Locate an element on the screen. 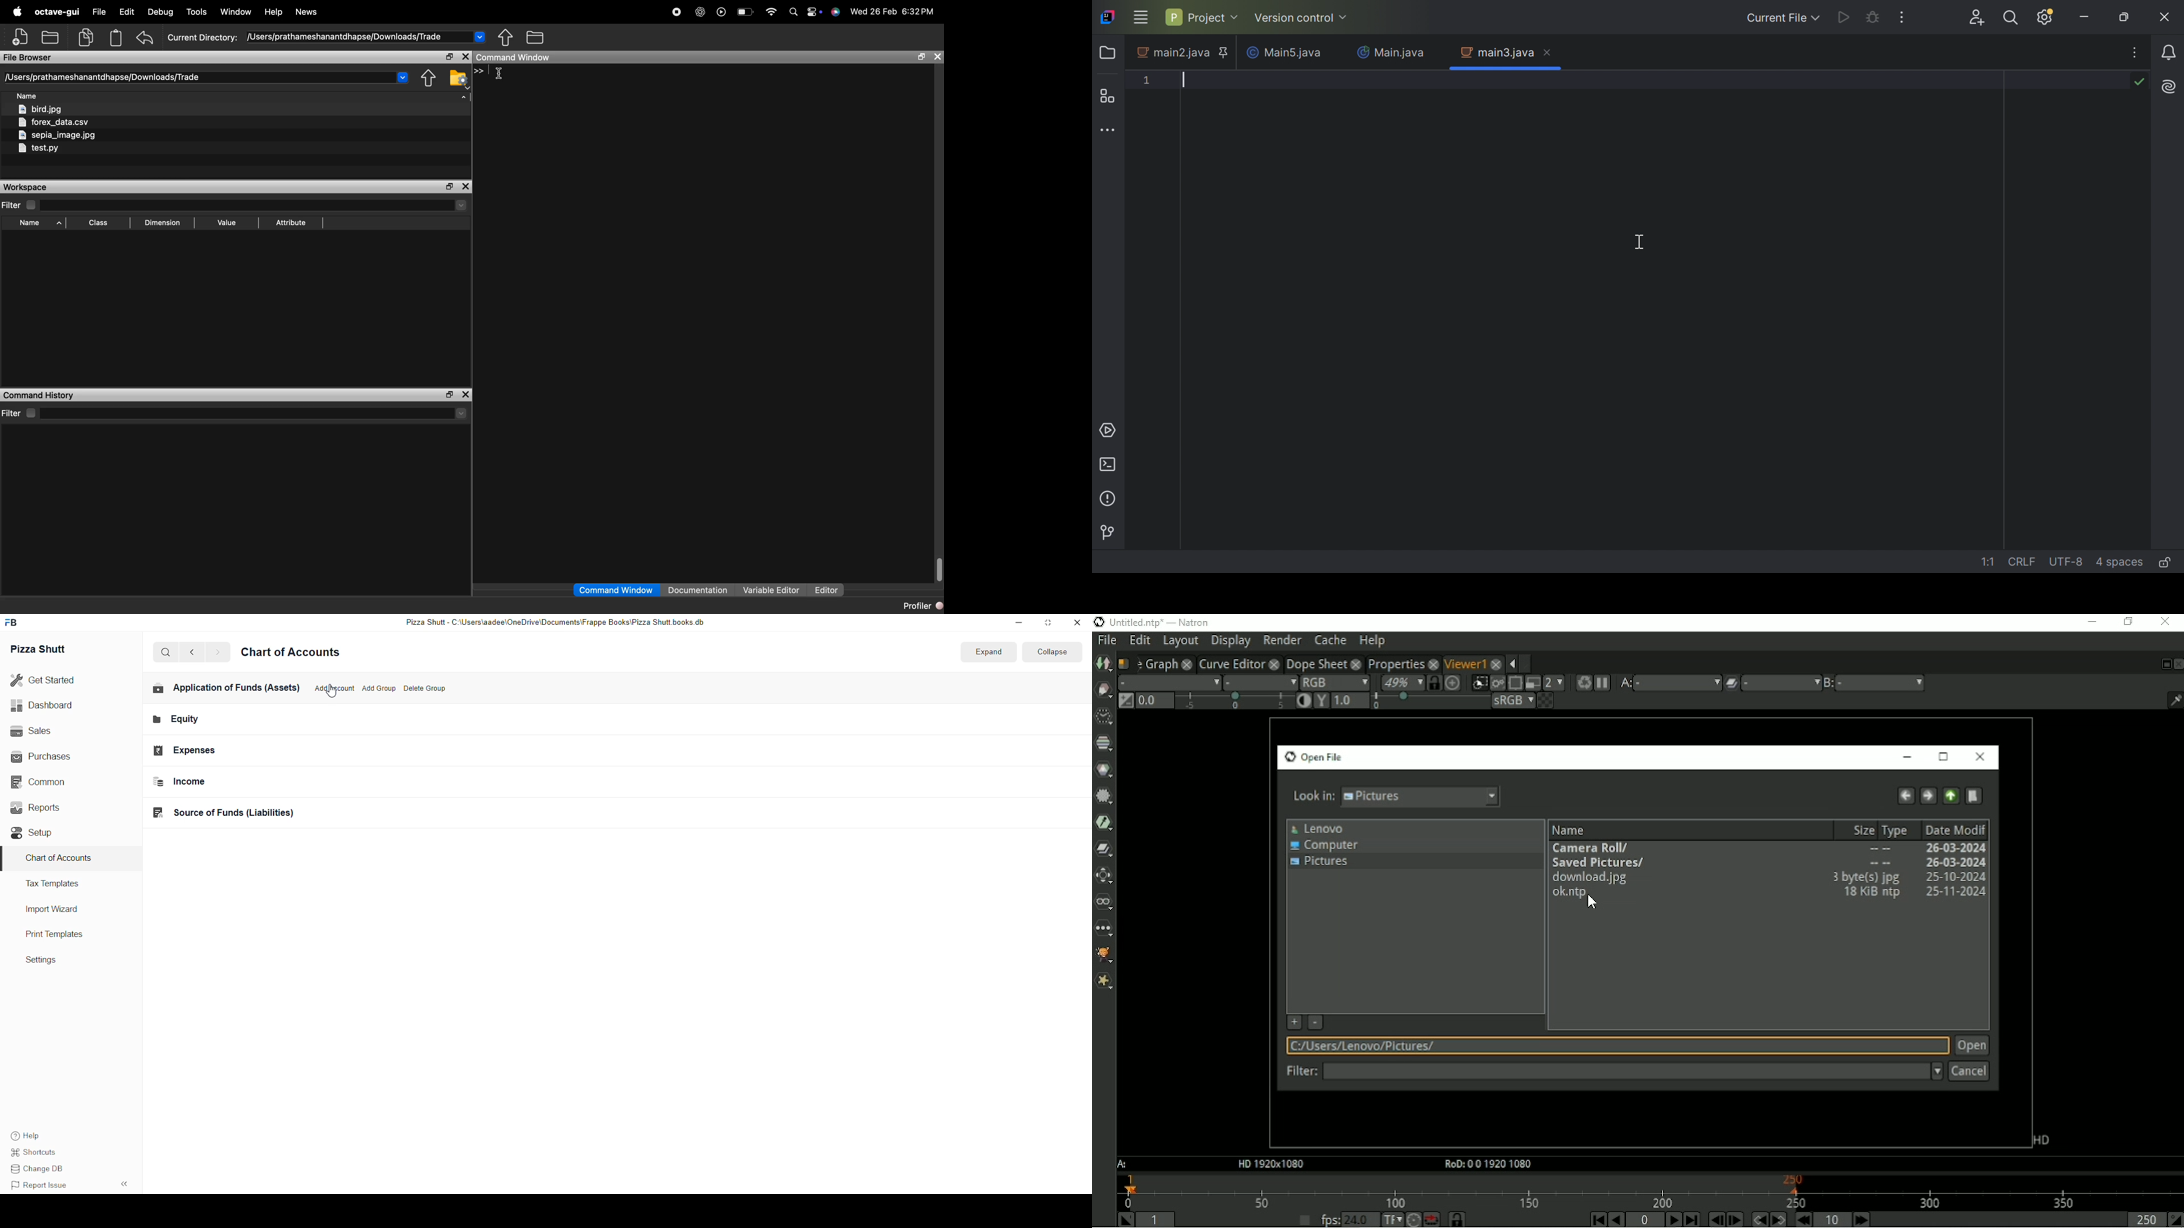 This screenshot has height=1232, width=2184. Pizza Shutt - C:\Users\aadee\OneDrive\Documents|\Frappe Books\Pizza Shutt books.db is located at coordinates (554, 623).